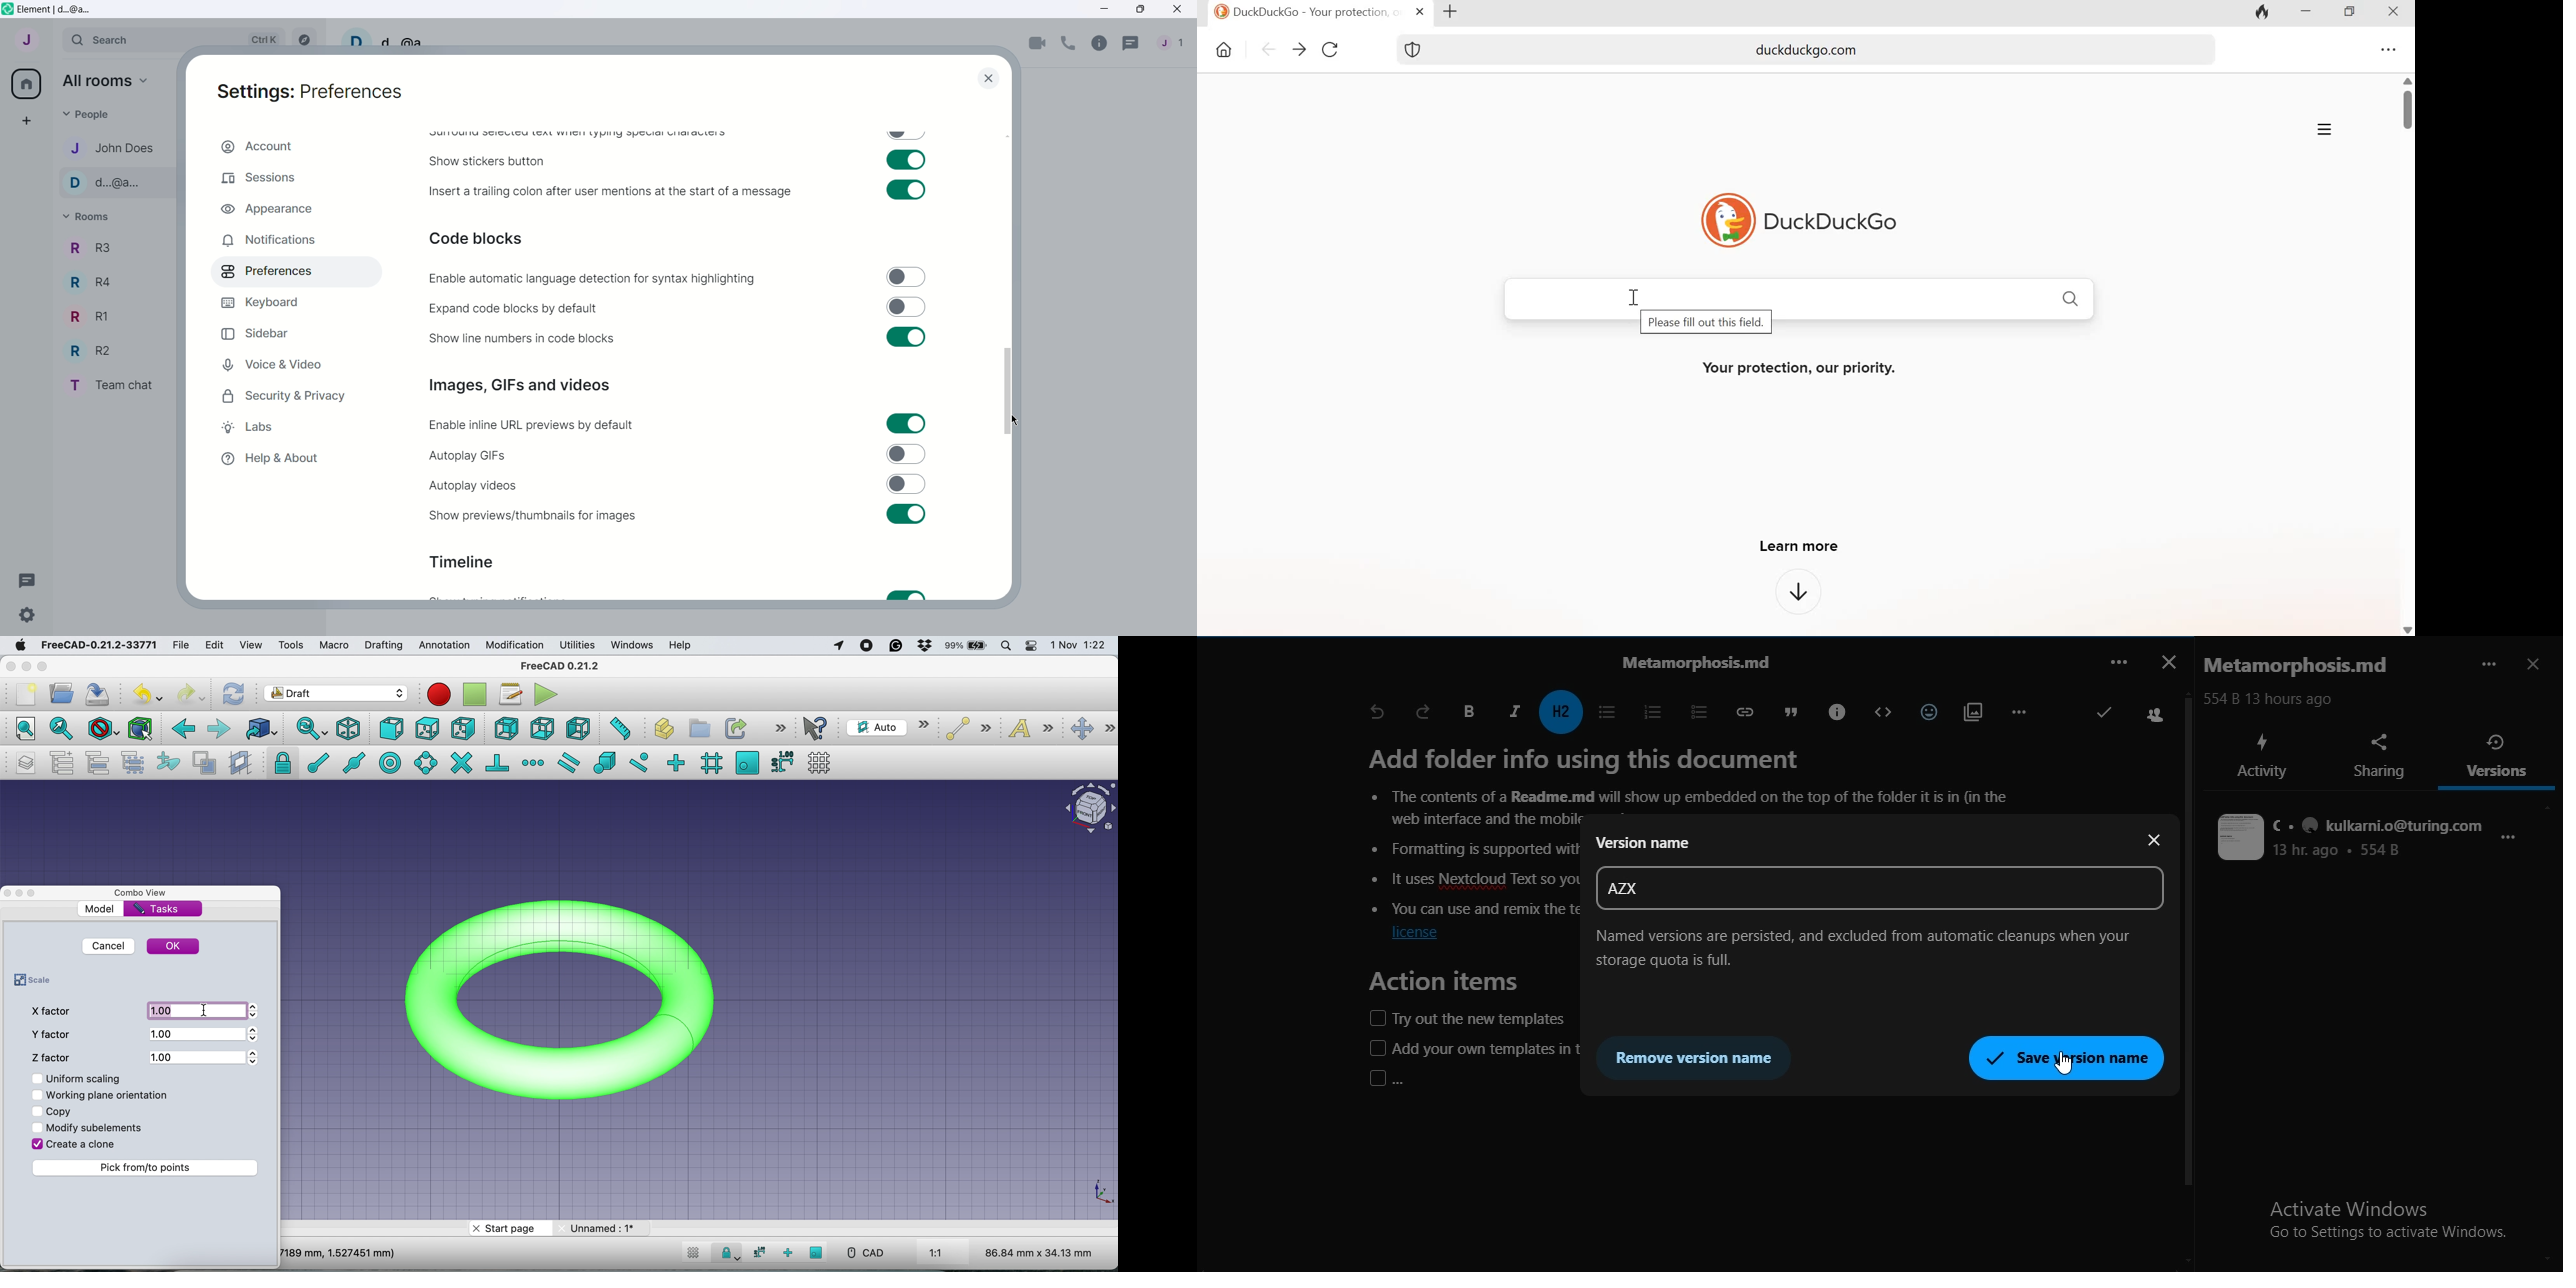  What do you see at coordinates (426, 728) in the screenshot?
I see `top` at bounding box center [426, 728].